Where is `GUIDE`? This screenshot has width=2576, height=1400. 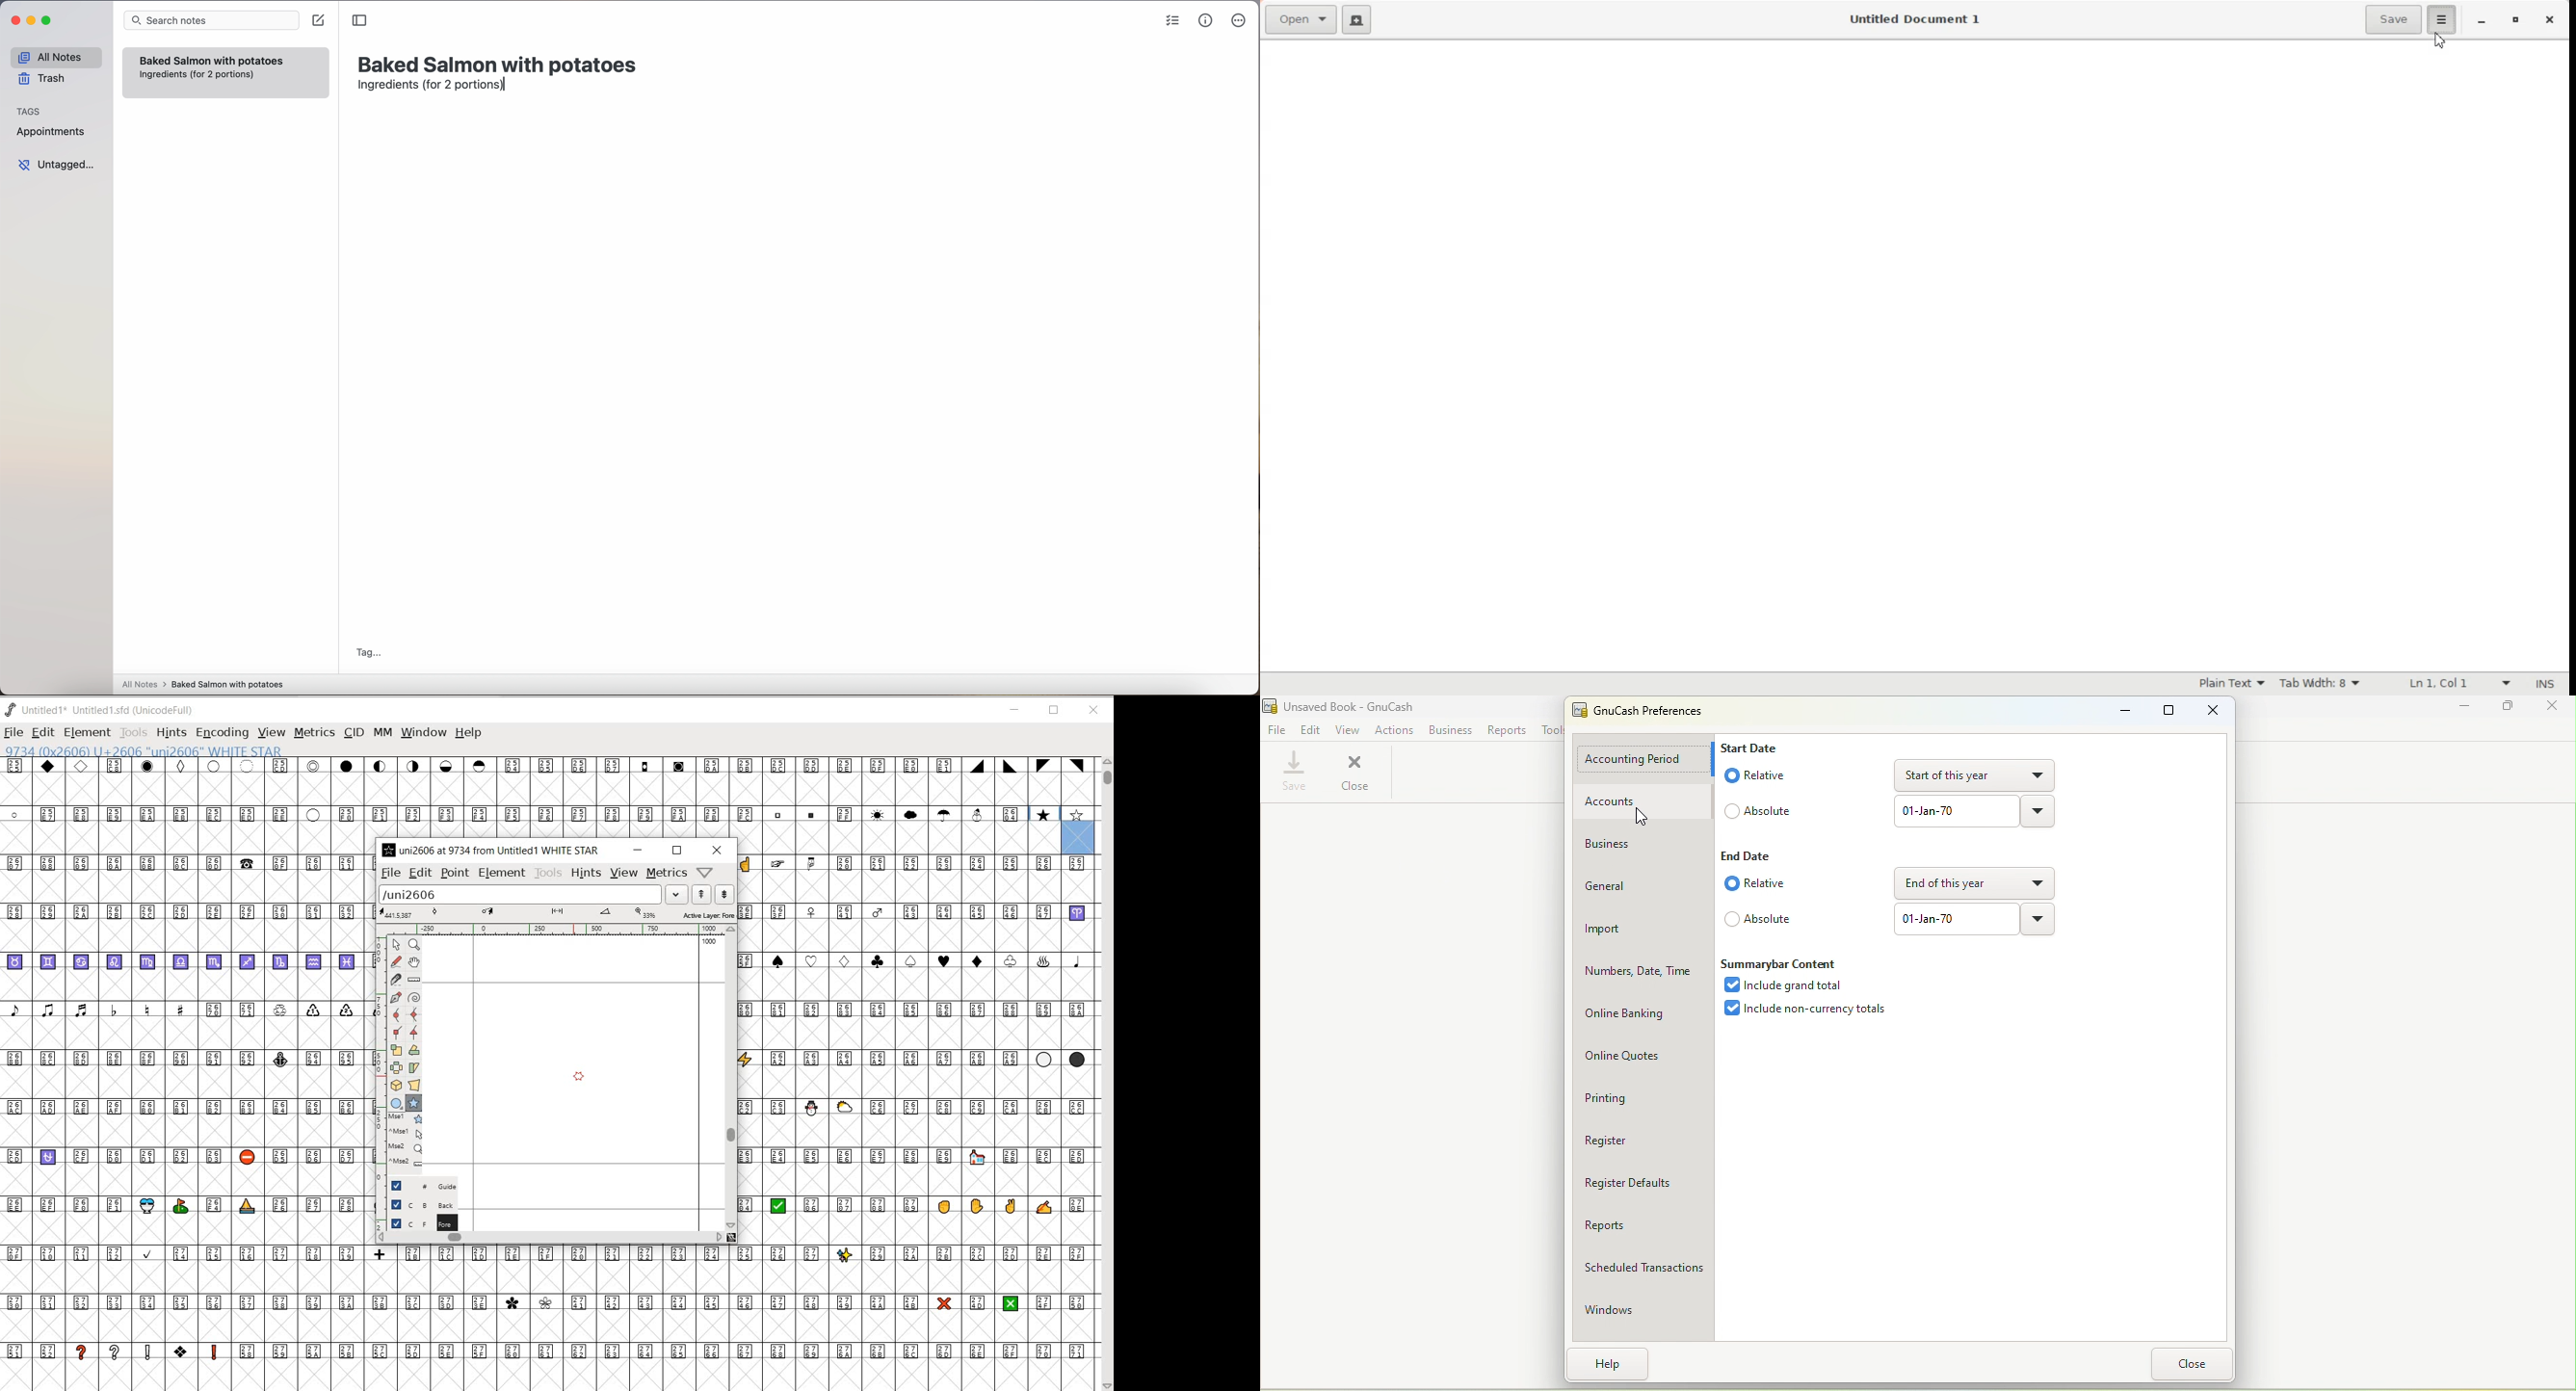
GUIDE is located at coordinates (417, 1186).